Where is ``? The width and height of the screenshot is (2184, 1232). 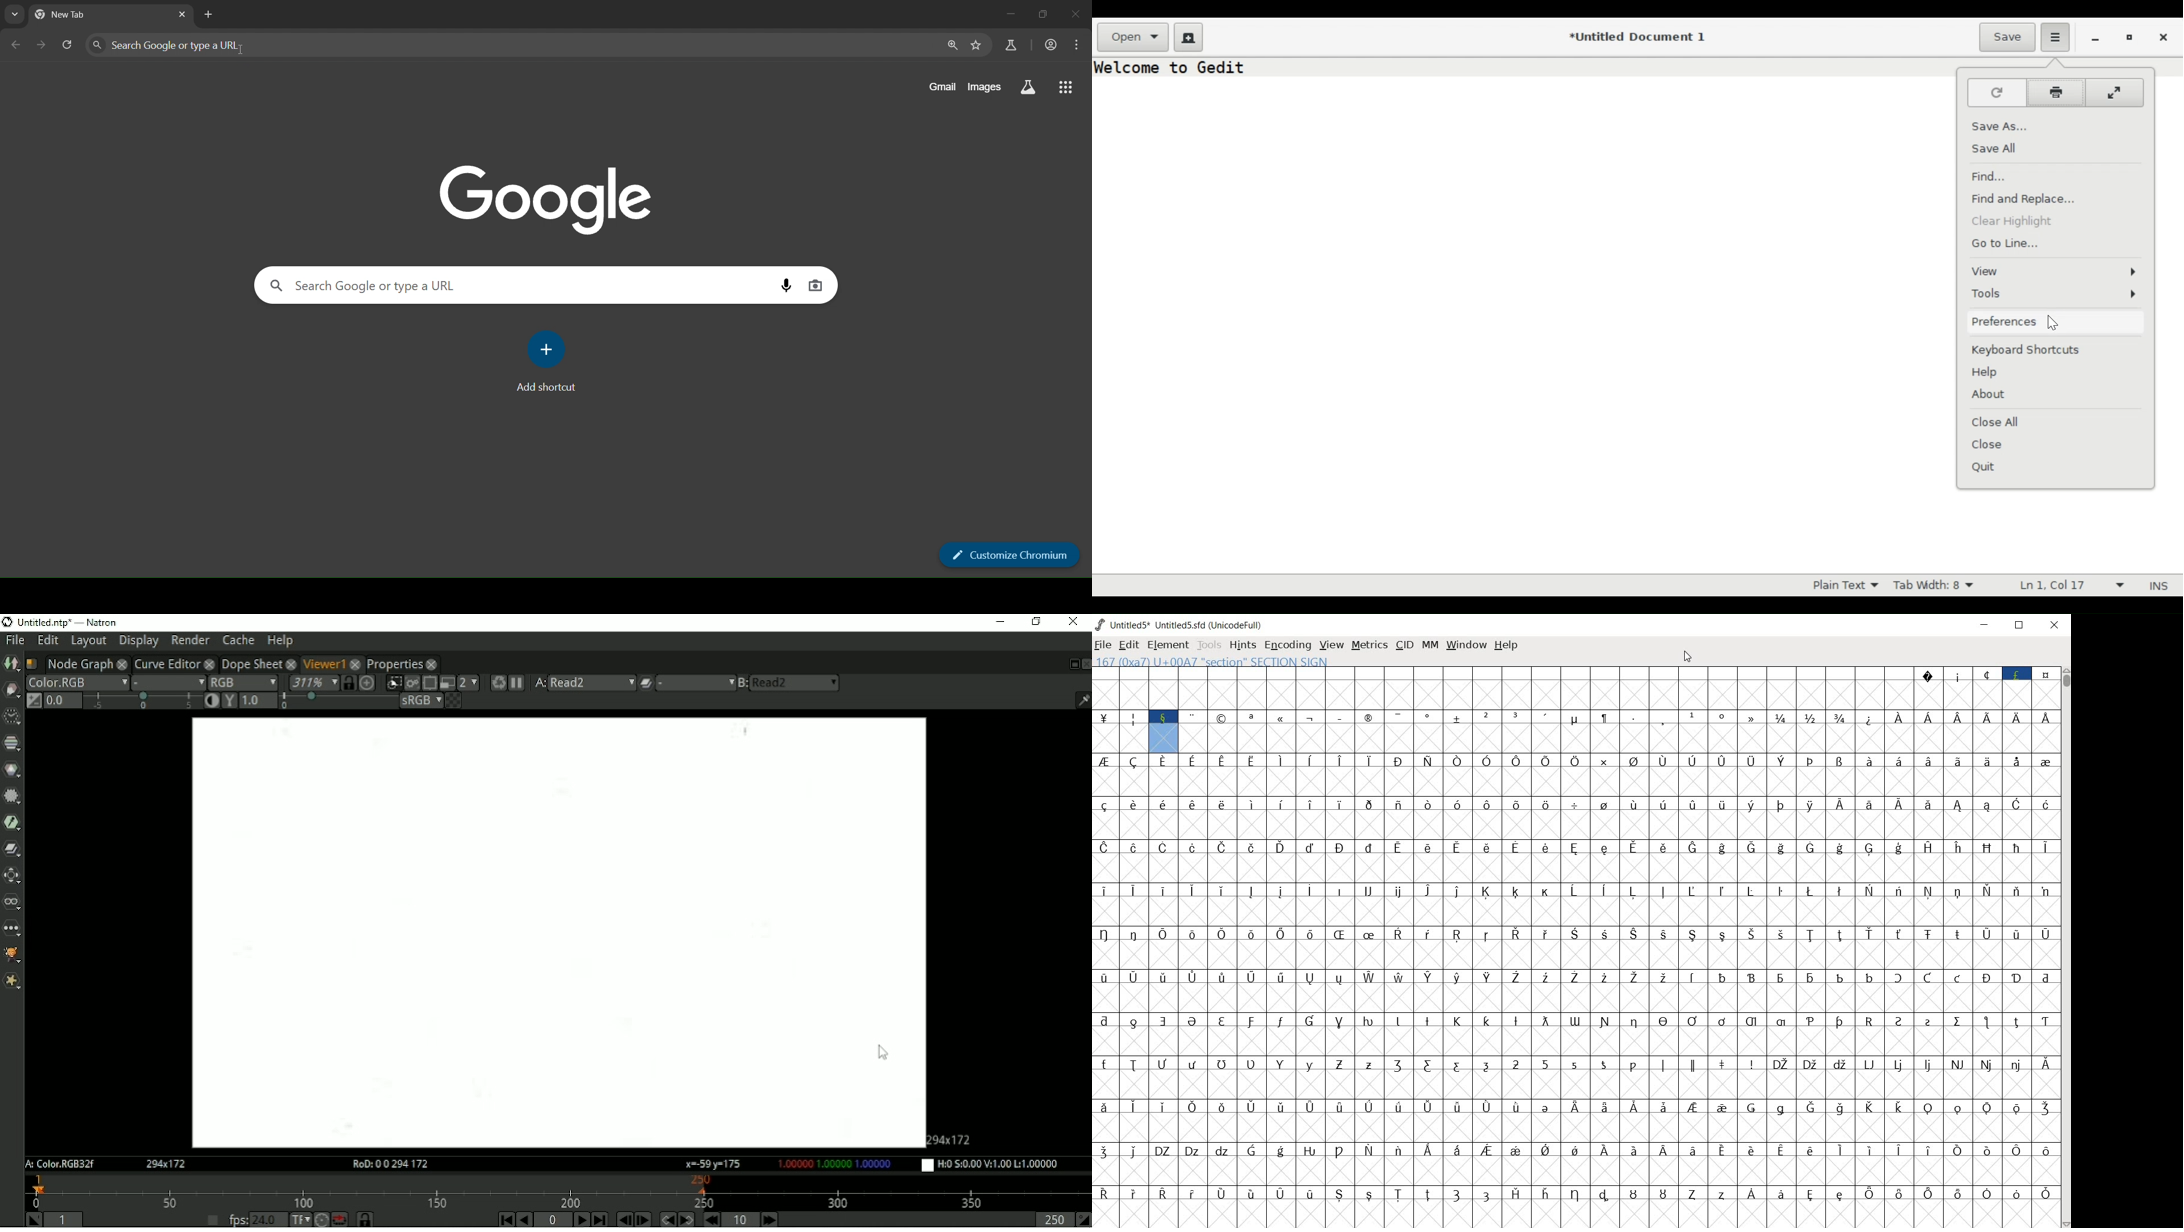  is located at coordinates (1136, 1164).